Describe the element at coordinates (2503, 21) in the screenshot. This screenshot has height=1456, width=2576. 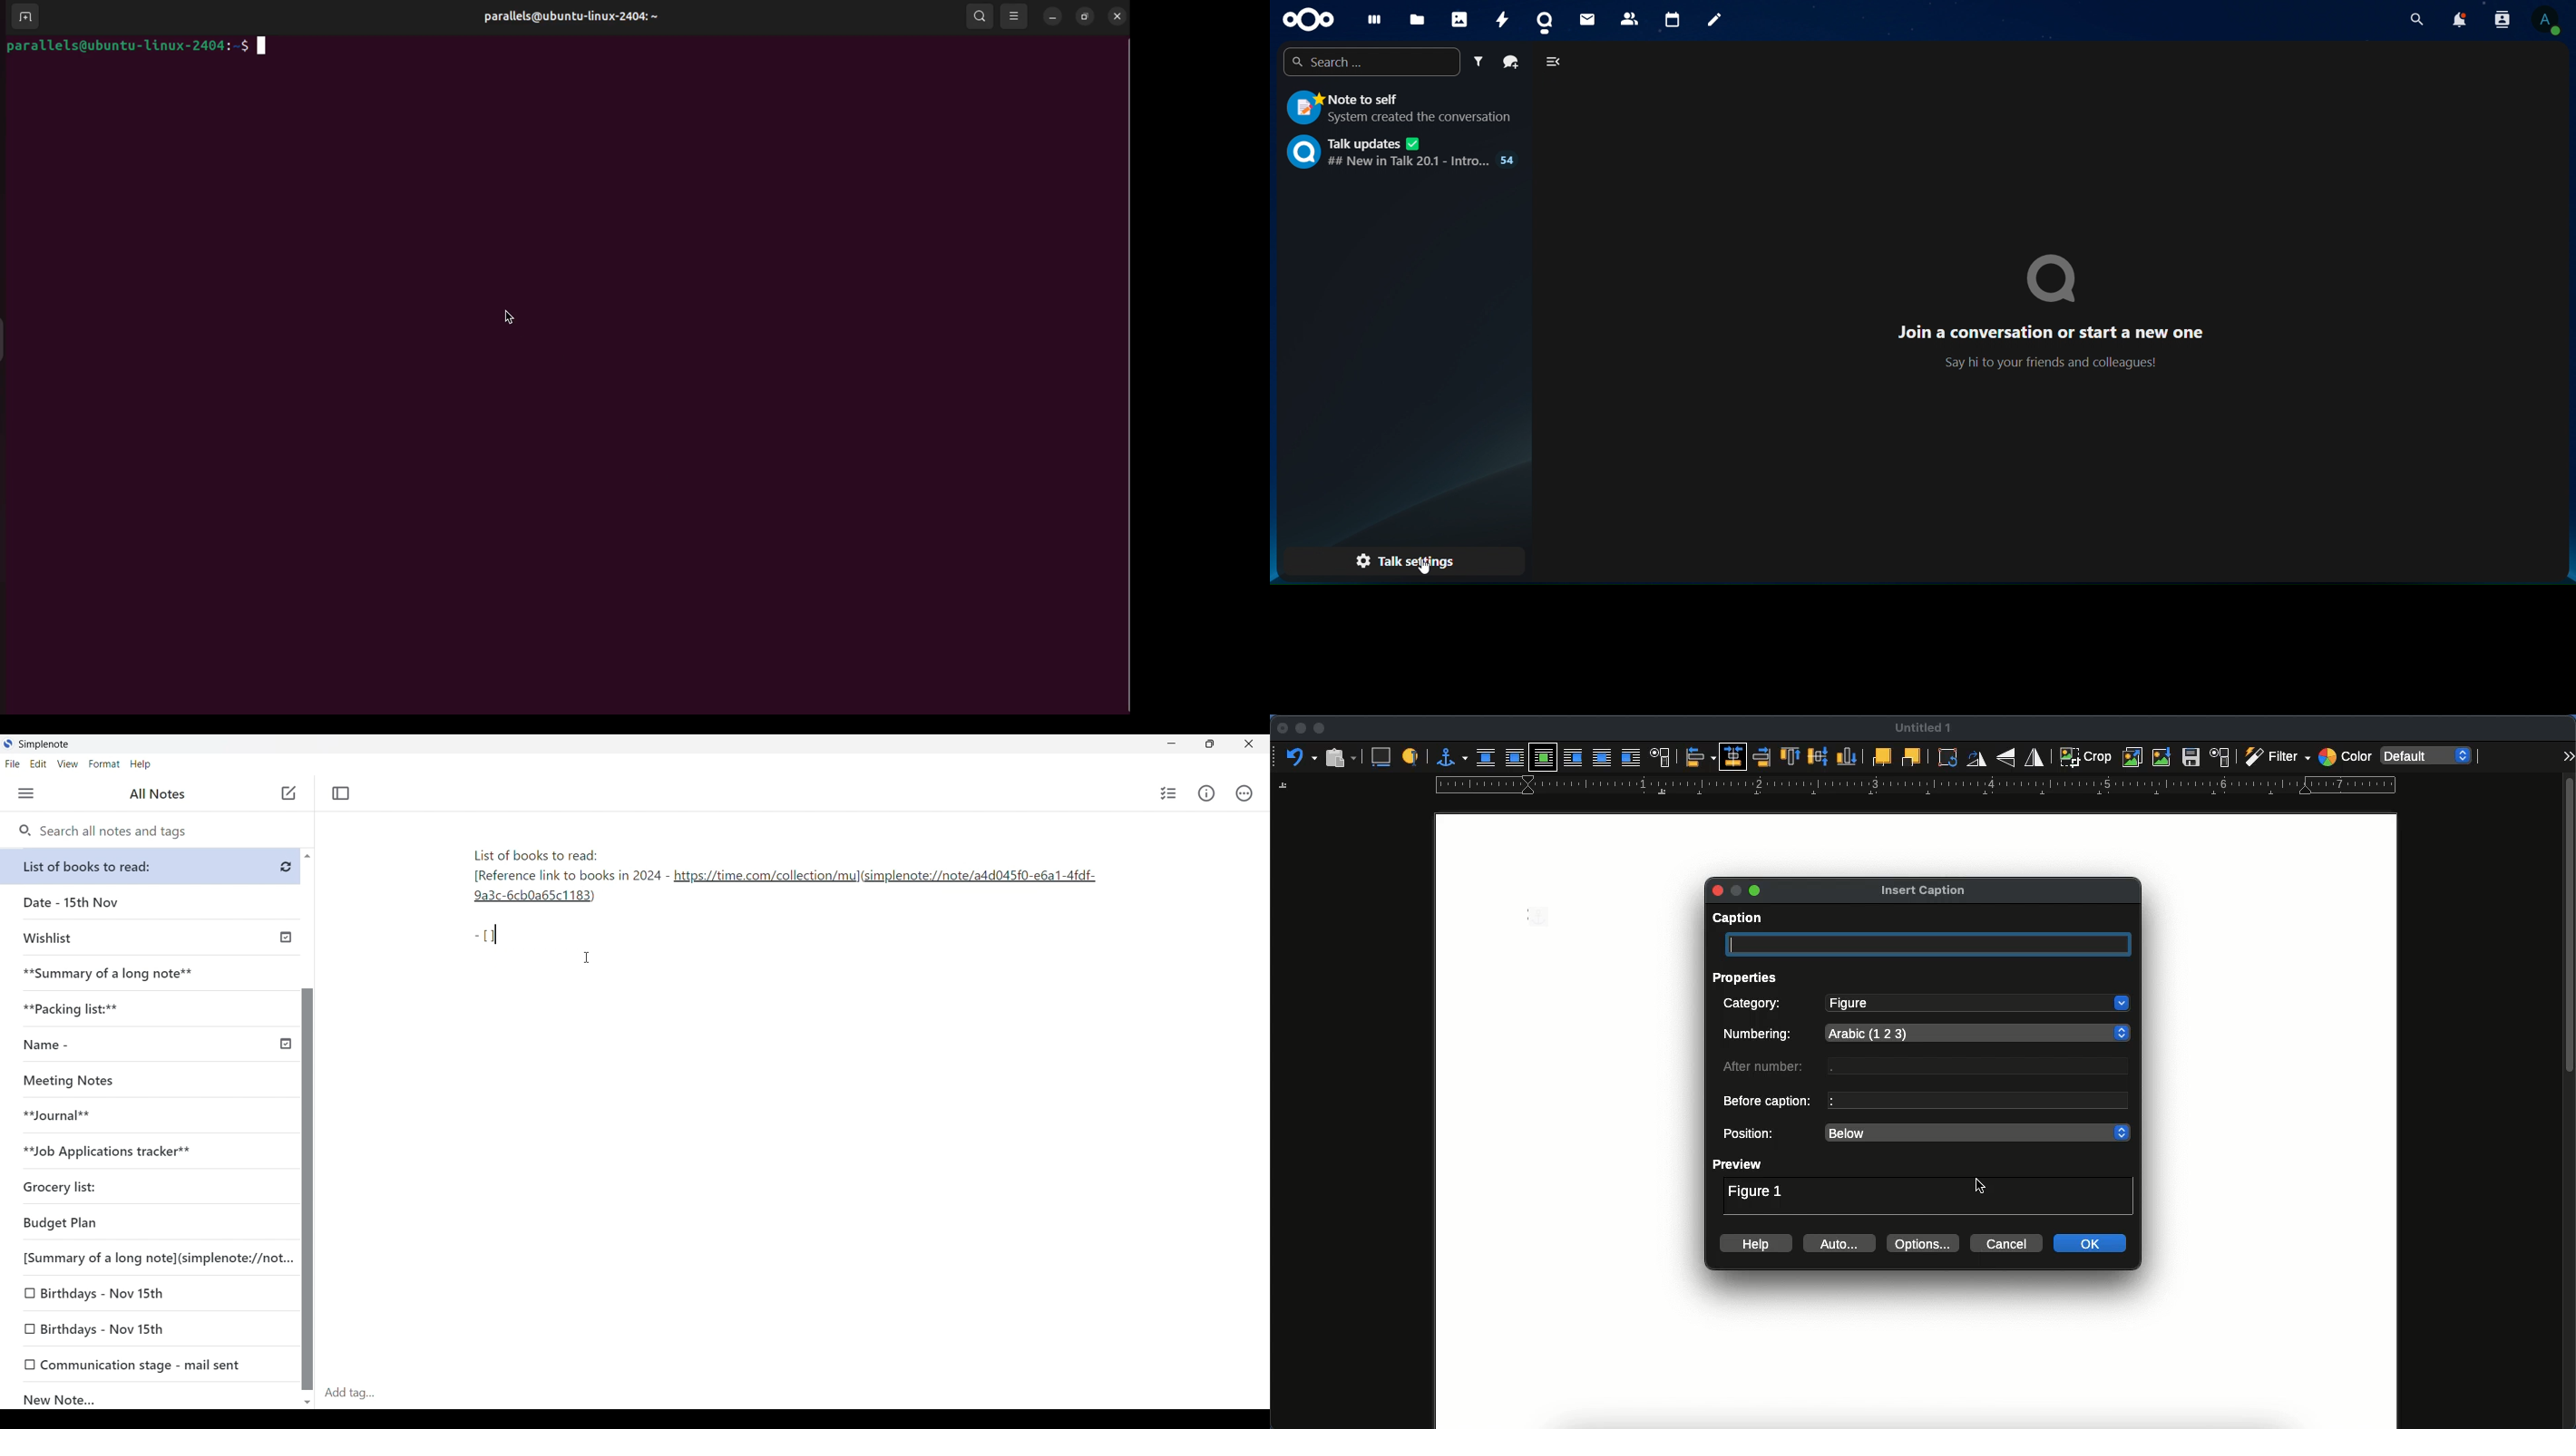
I see `contacts` at that location.